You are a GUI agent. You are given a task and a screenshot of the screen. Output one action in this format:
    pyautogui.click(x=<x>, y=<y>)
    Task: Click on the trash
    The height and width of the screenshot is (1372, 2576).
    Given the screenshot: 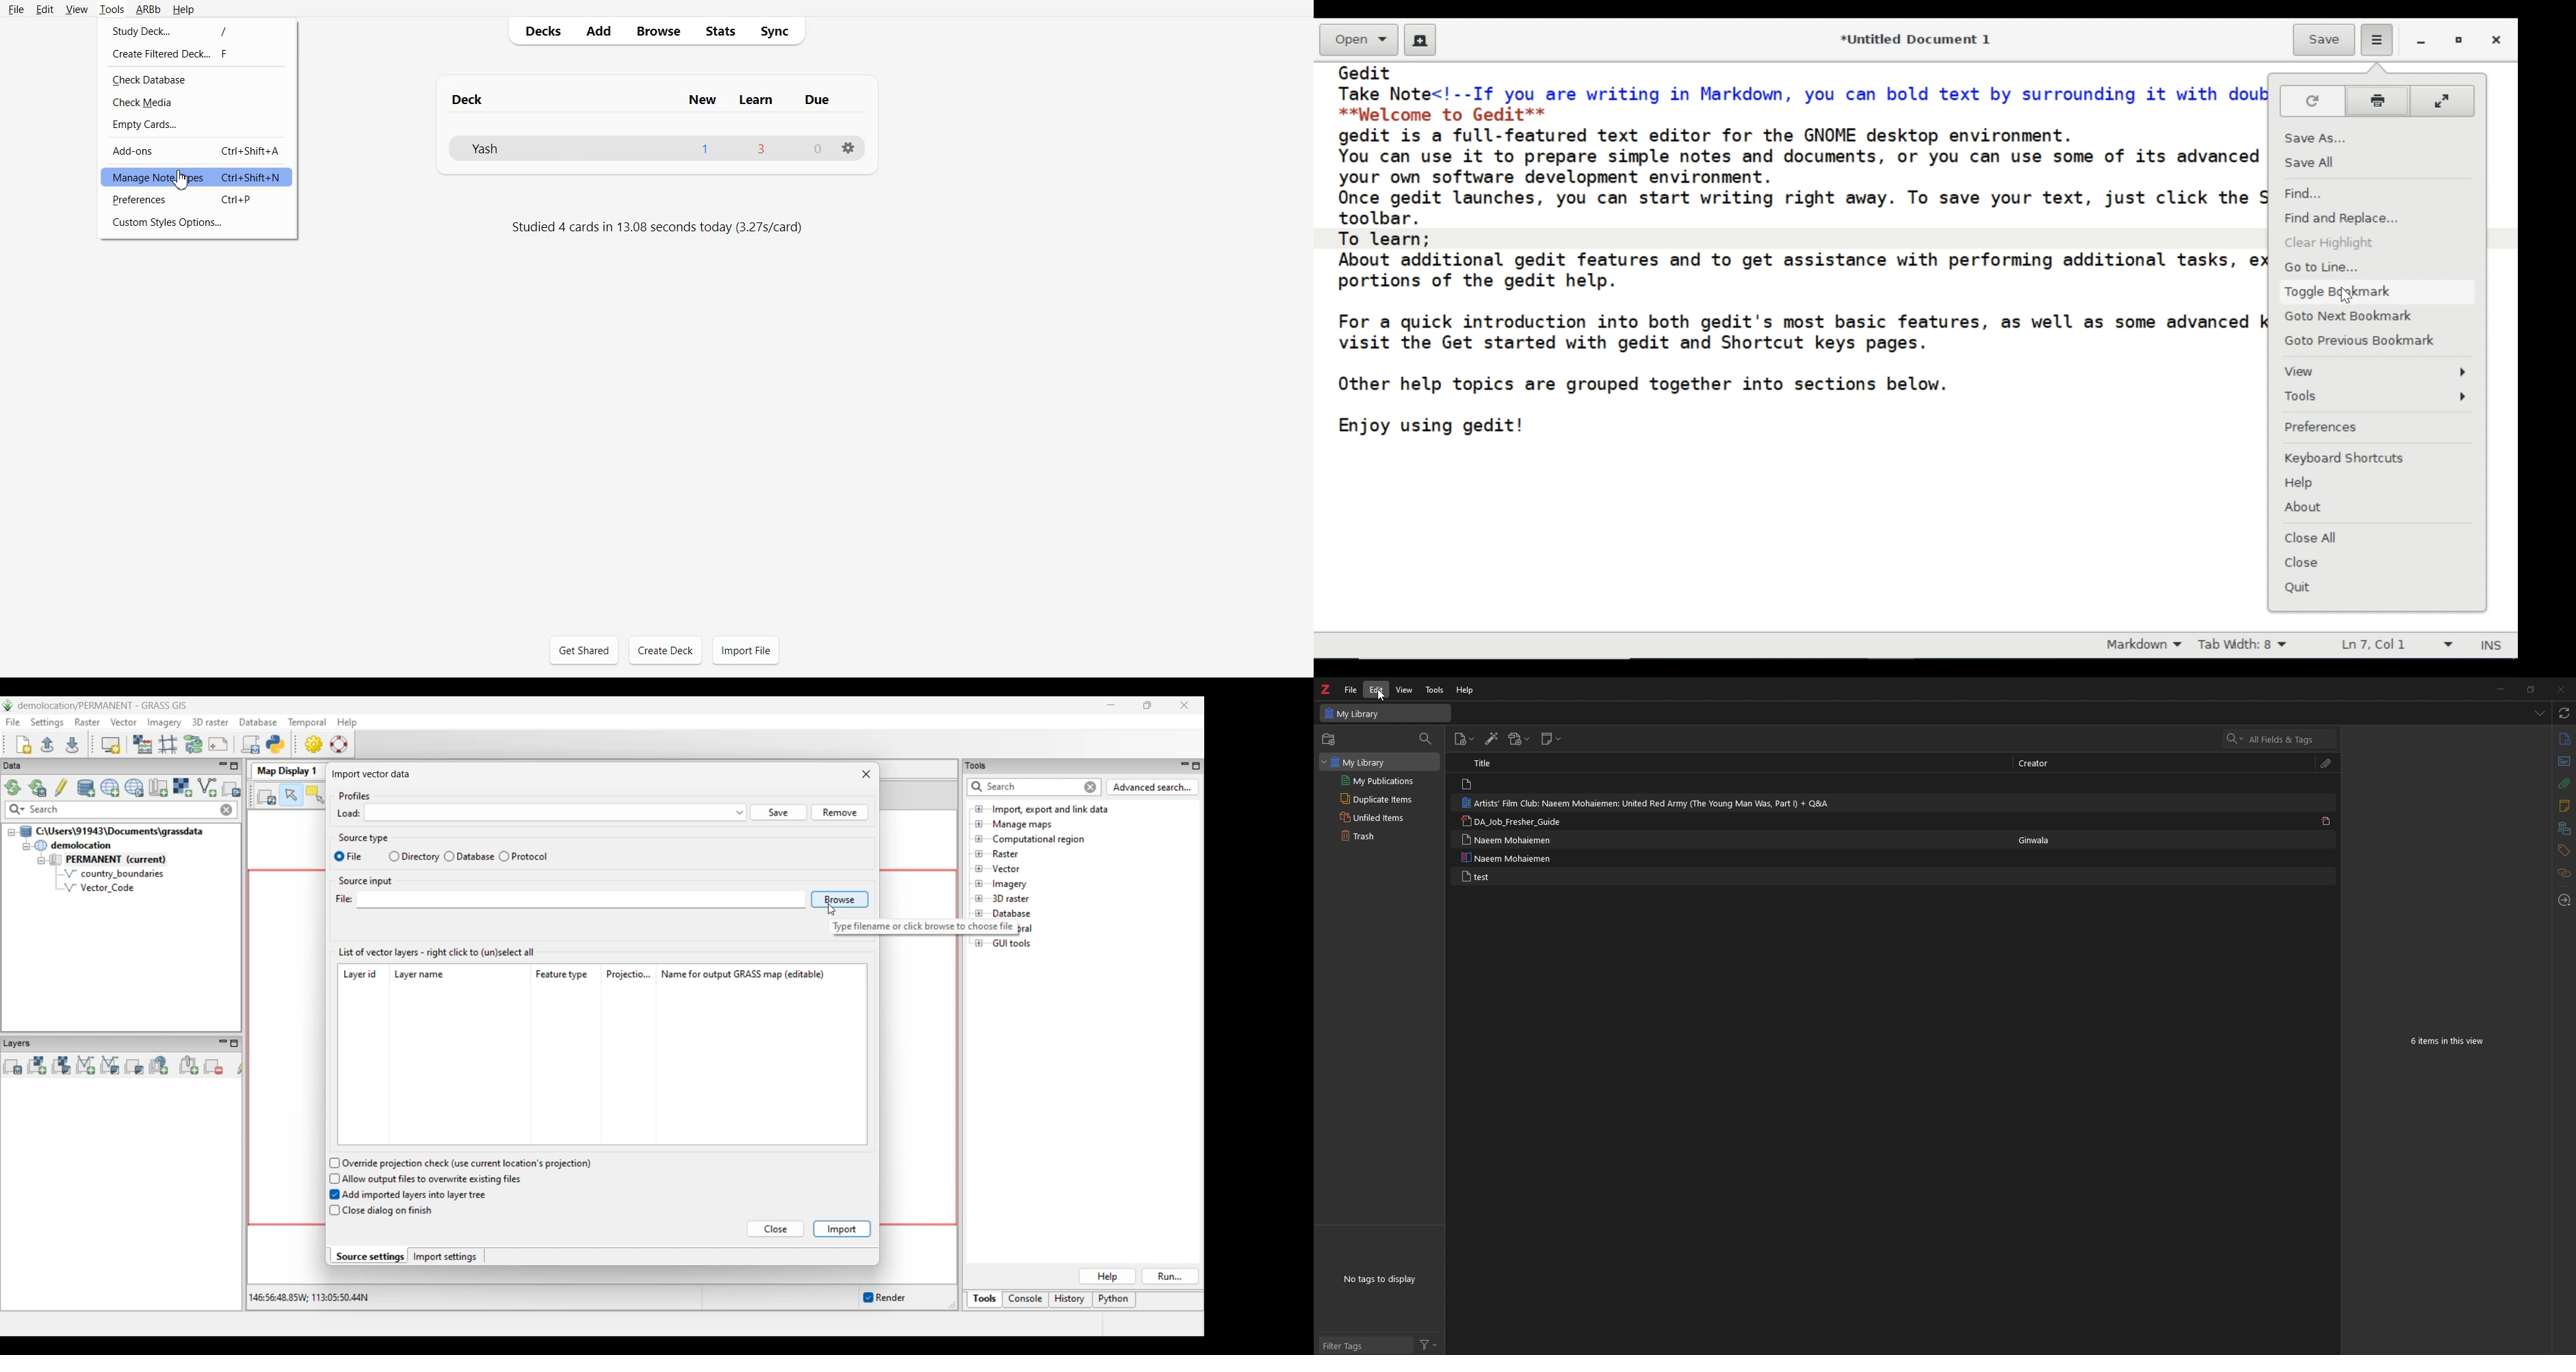 What is the action you would take?
    pyautogui.click(x=1379, y=837)
    